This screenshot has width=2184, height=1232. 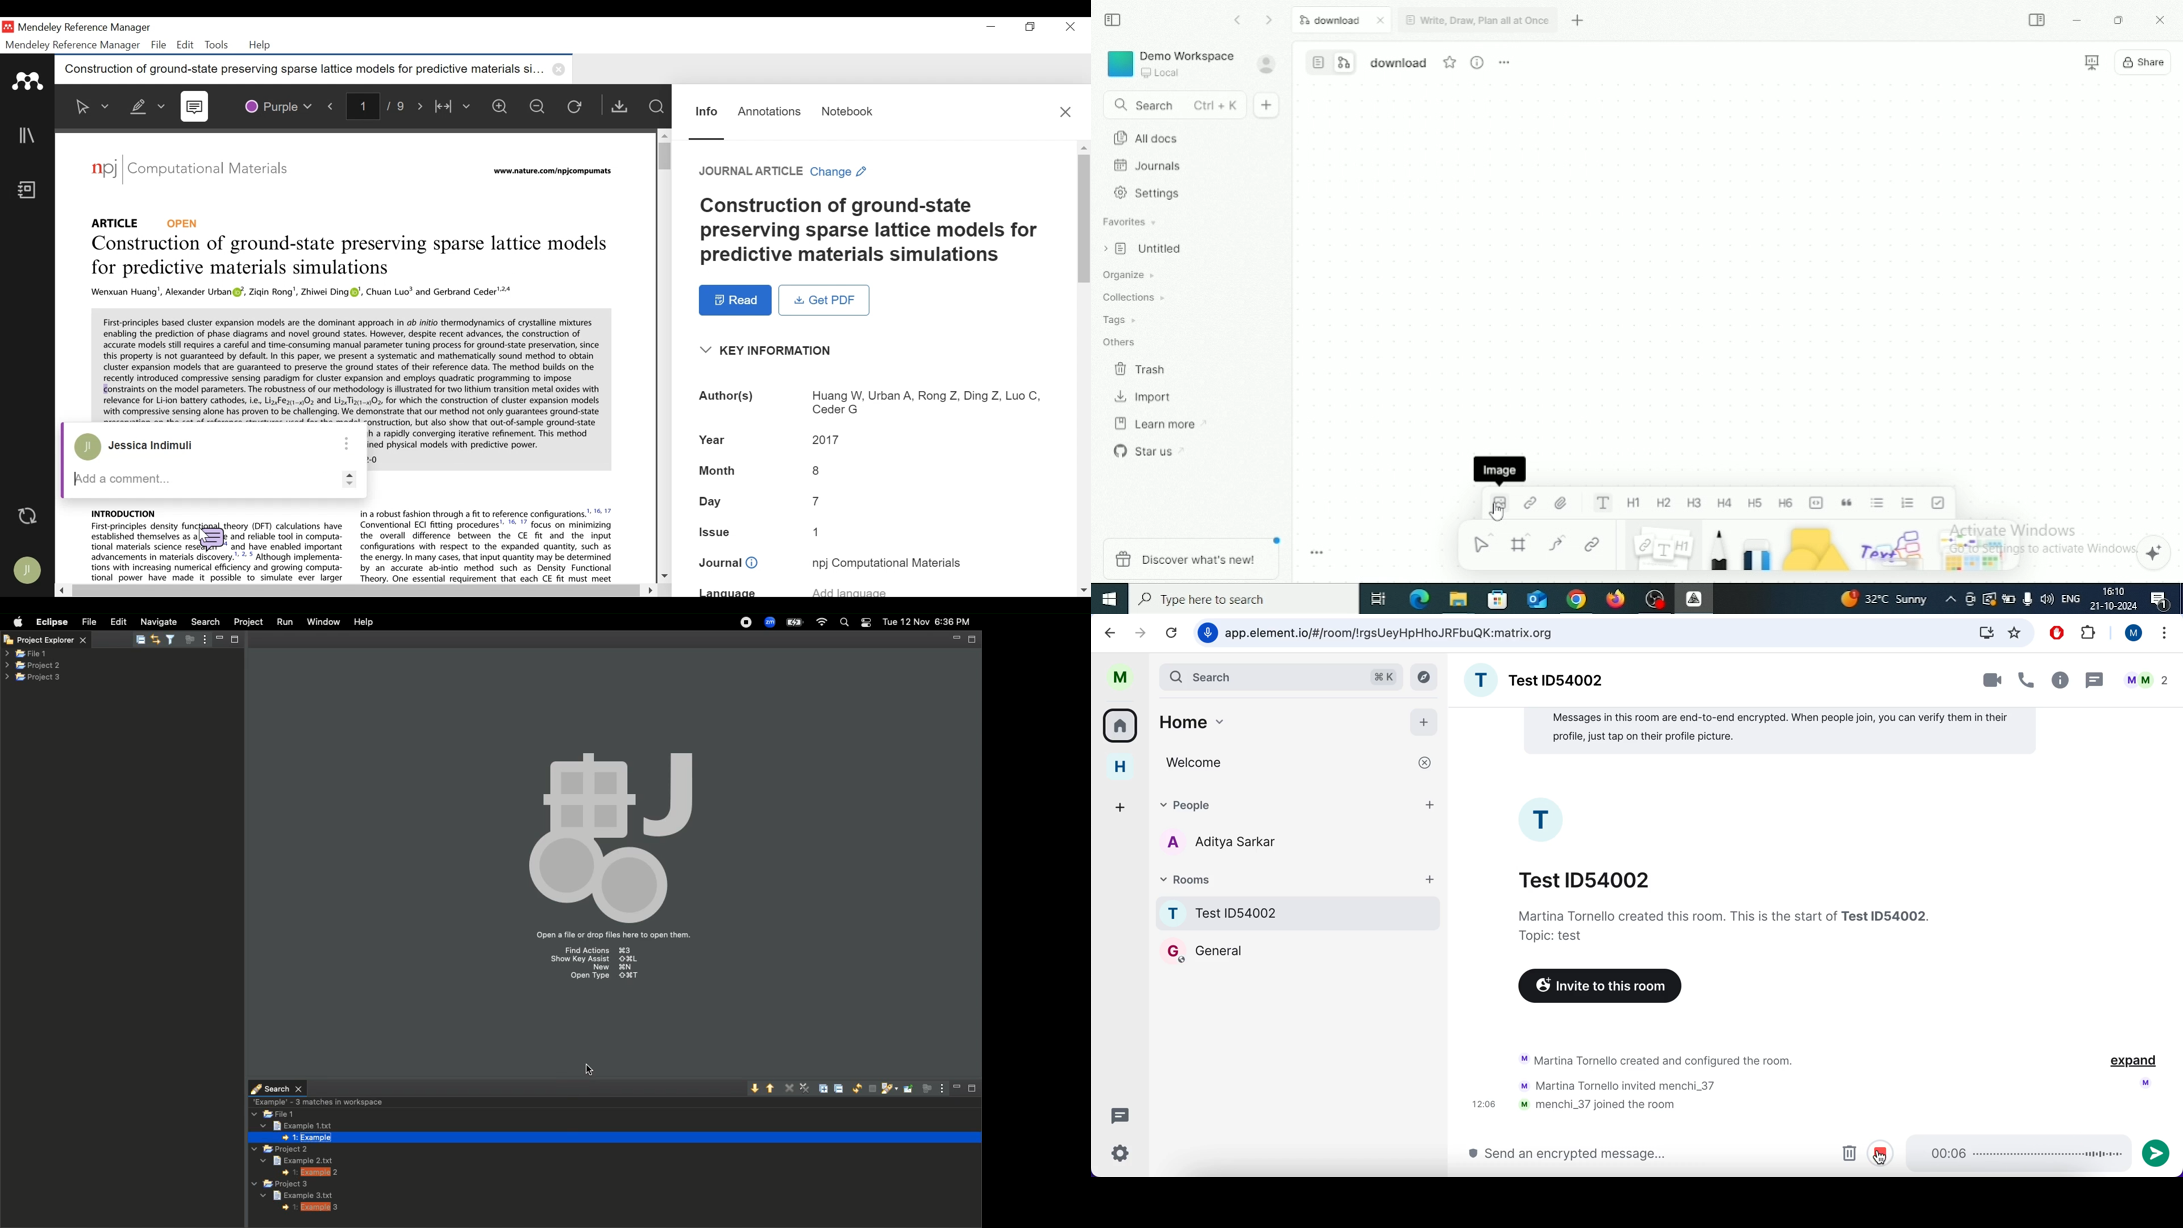 What do you see at coordinates (874, 402) in the screenshot?
I see `Authors` at bounding box center [874, 402].